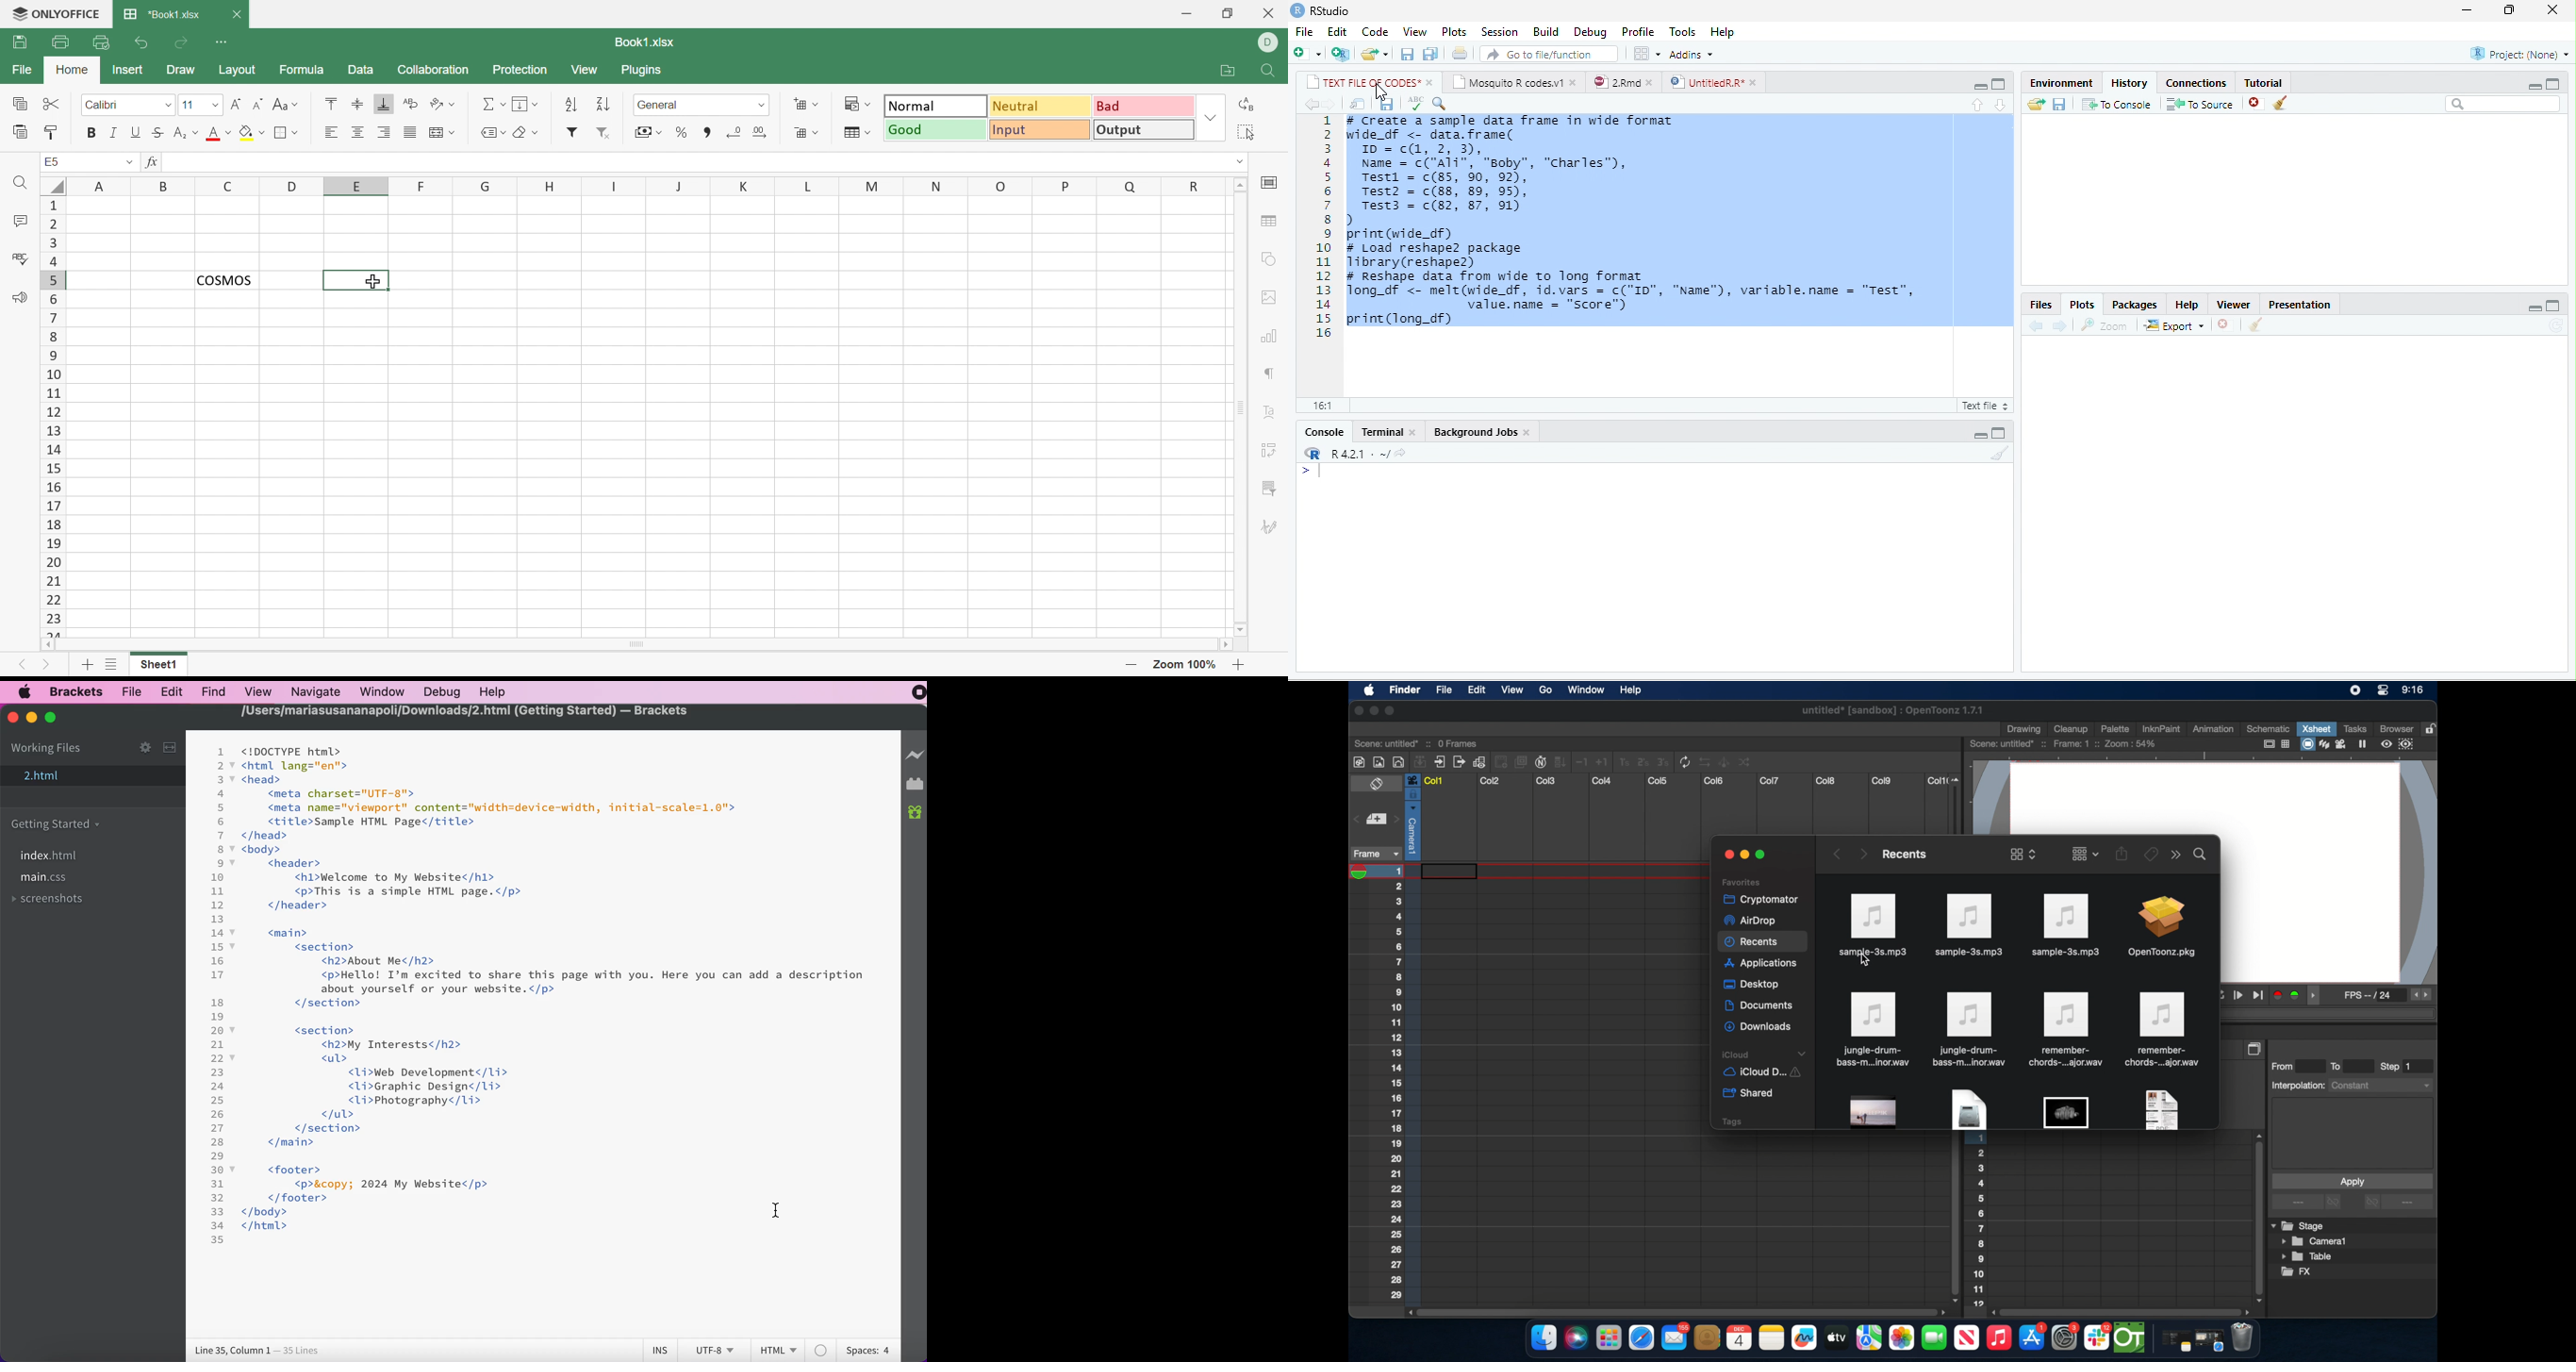 This screenshot has width=2576, height=1372. I want to click on save, so click(1387, 104).